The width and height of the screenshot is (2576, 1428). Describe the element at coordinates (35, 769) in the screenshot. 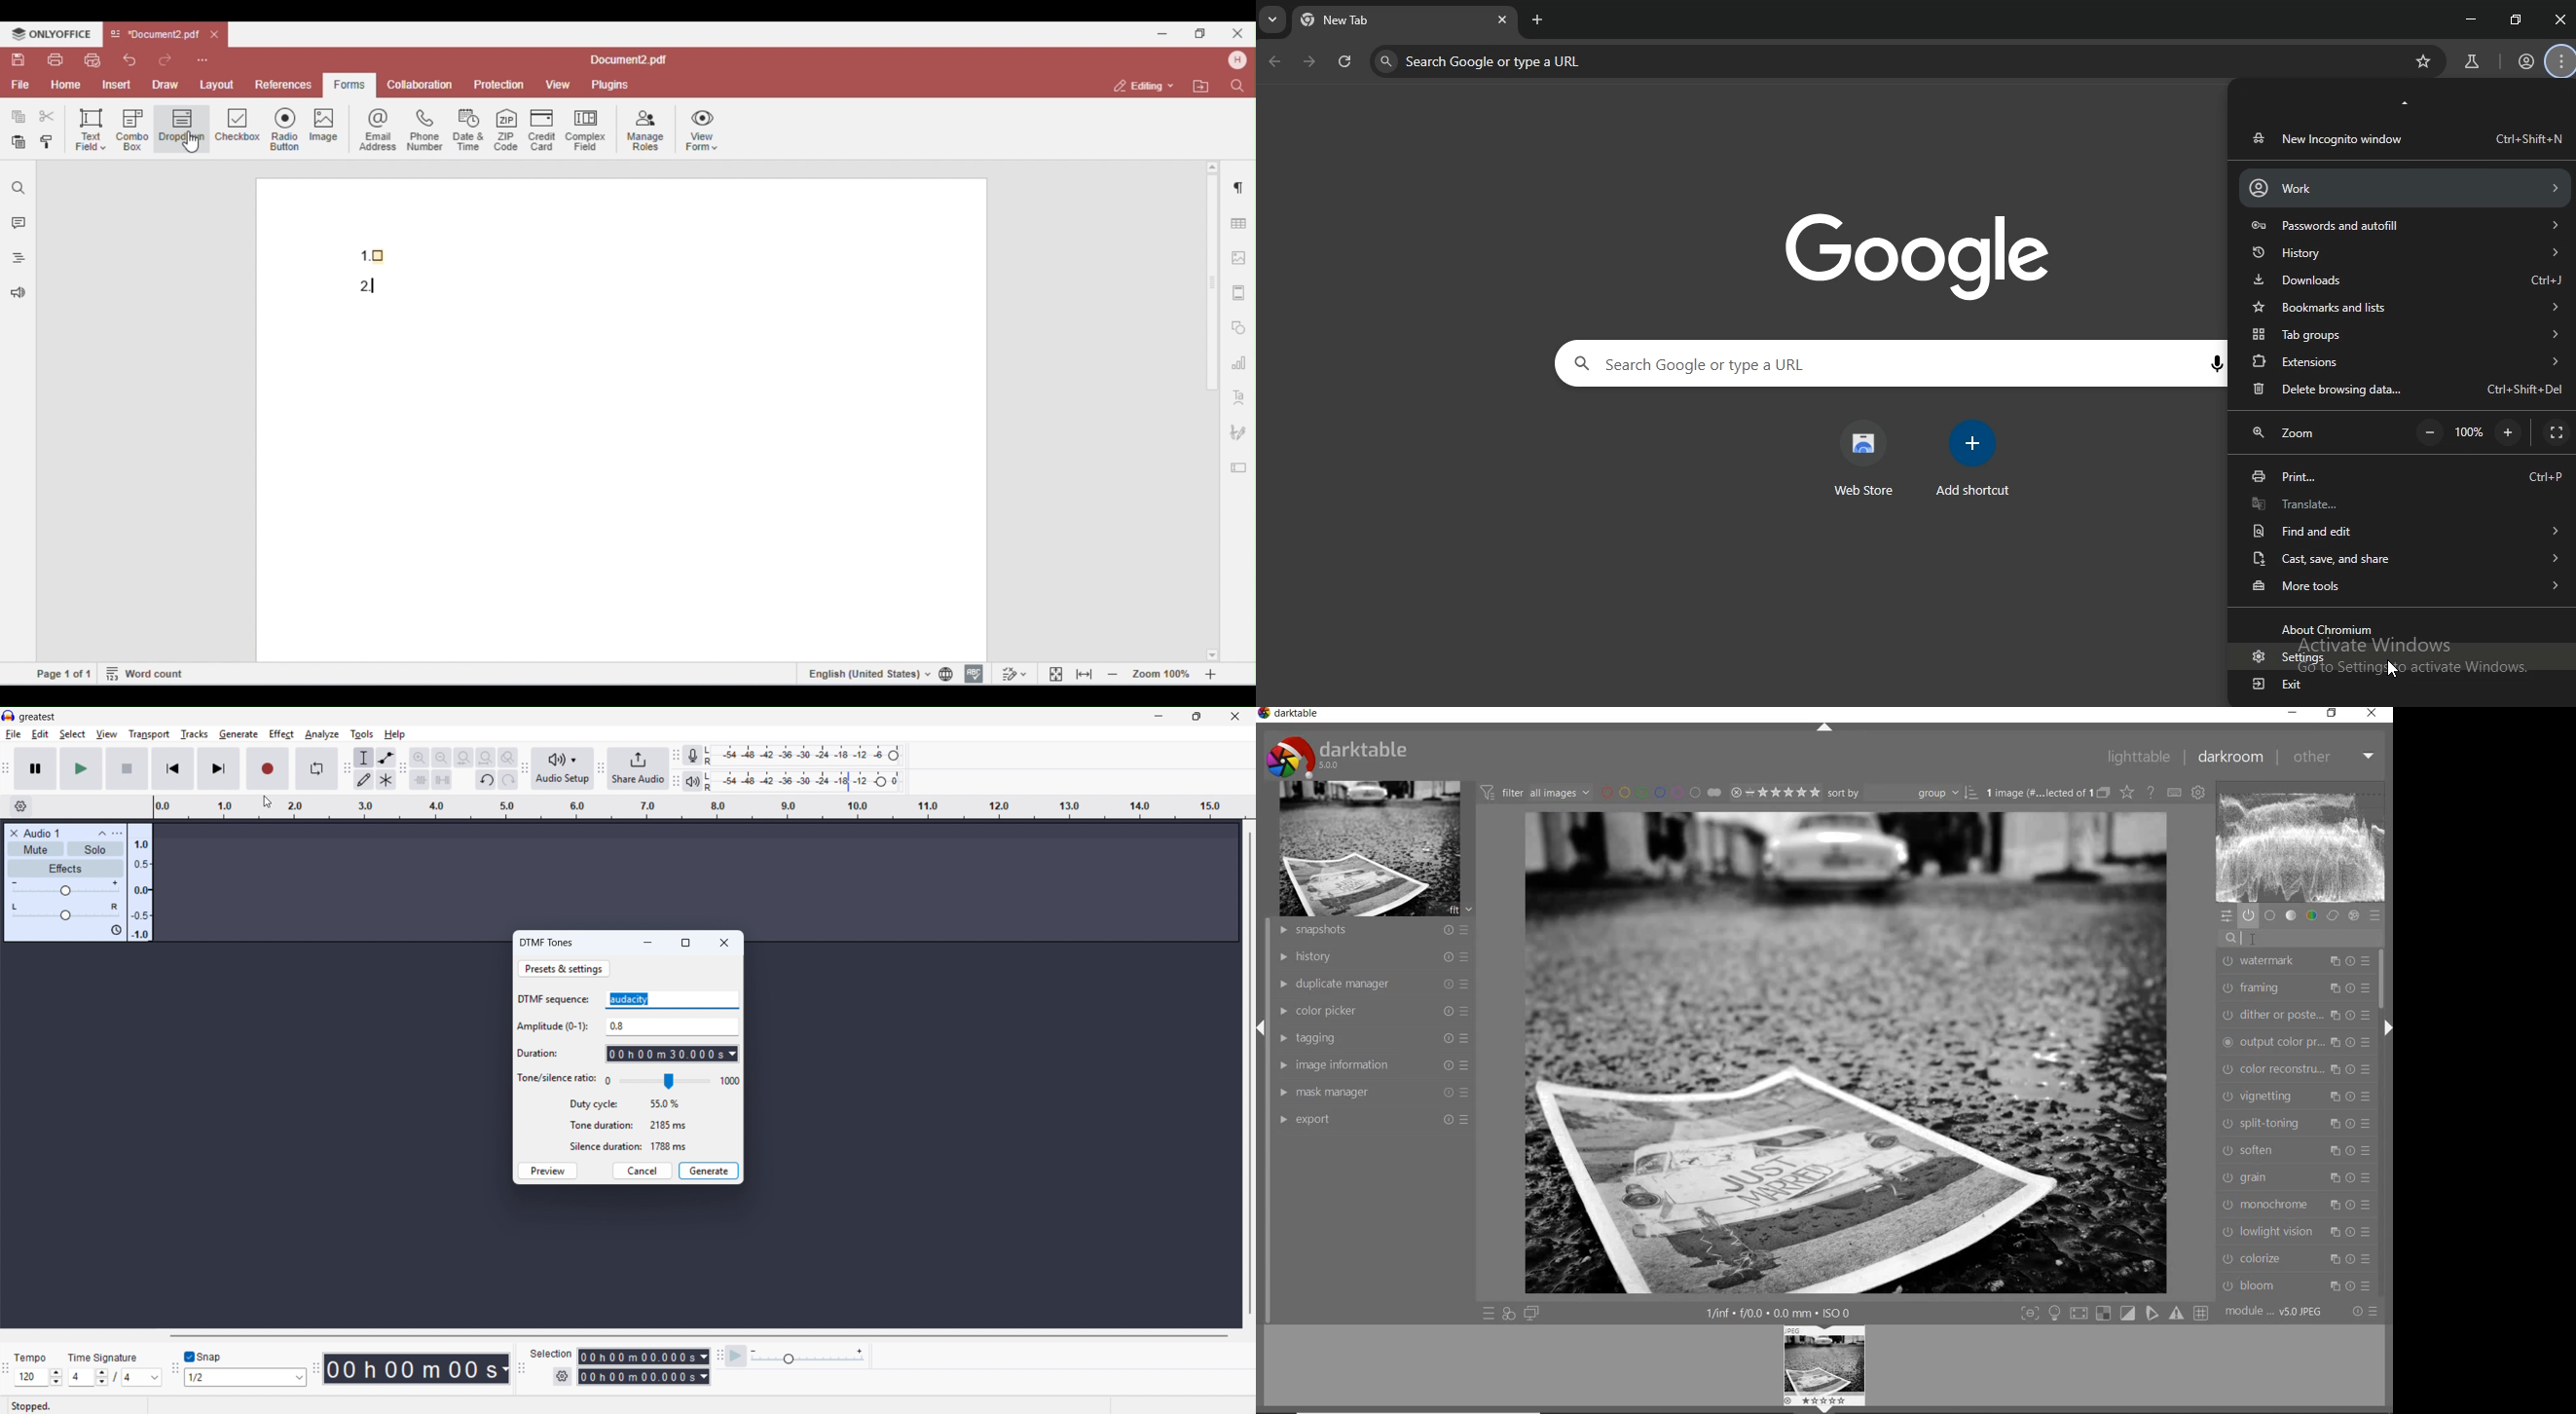

I see `pause` at that location.